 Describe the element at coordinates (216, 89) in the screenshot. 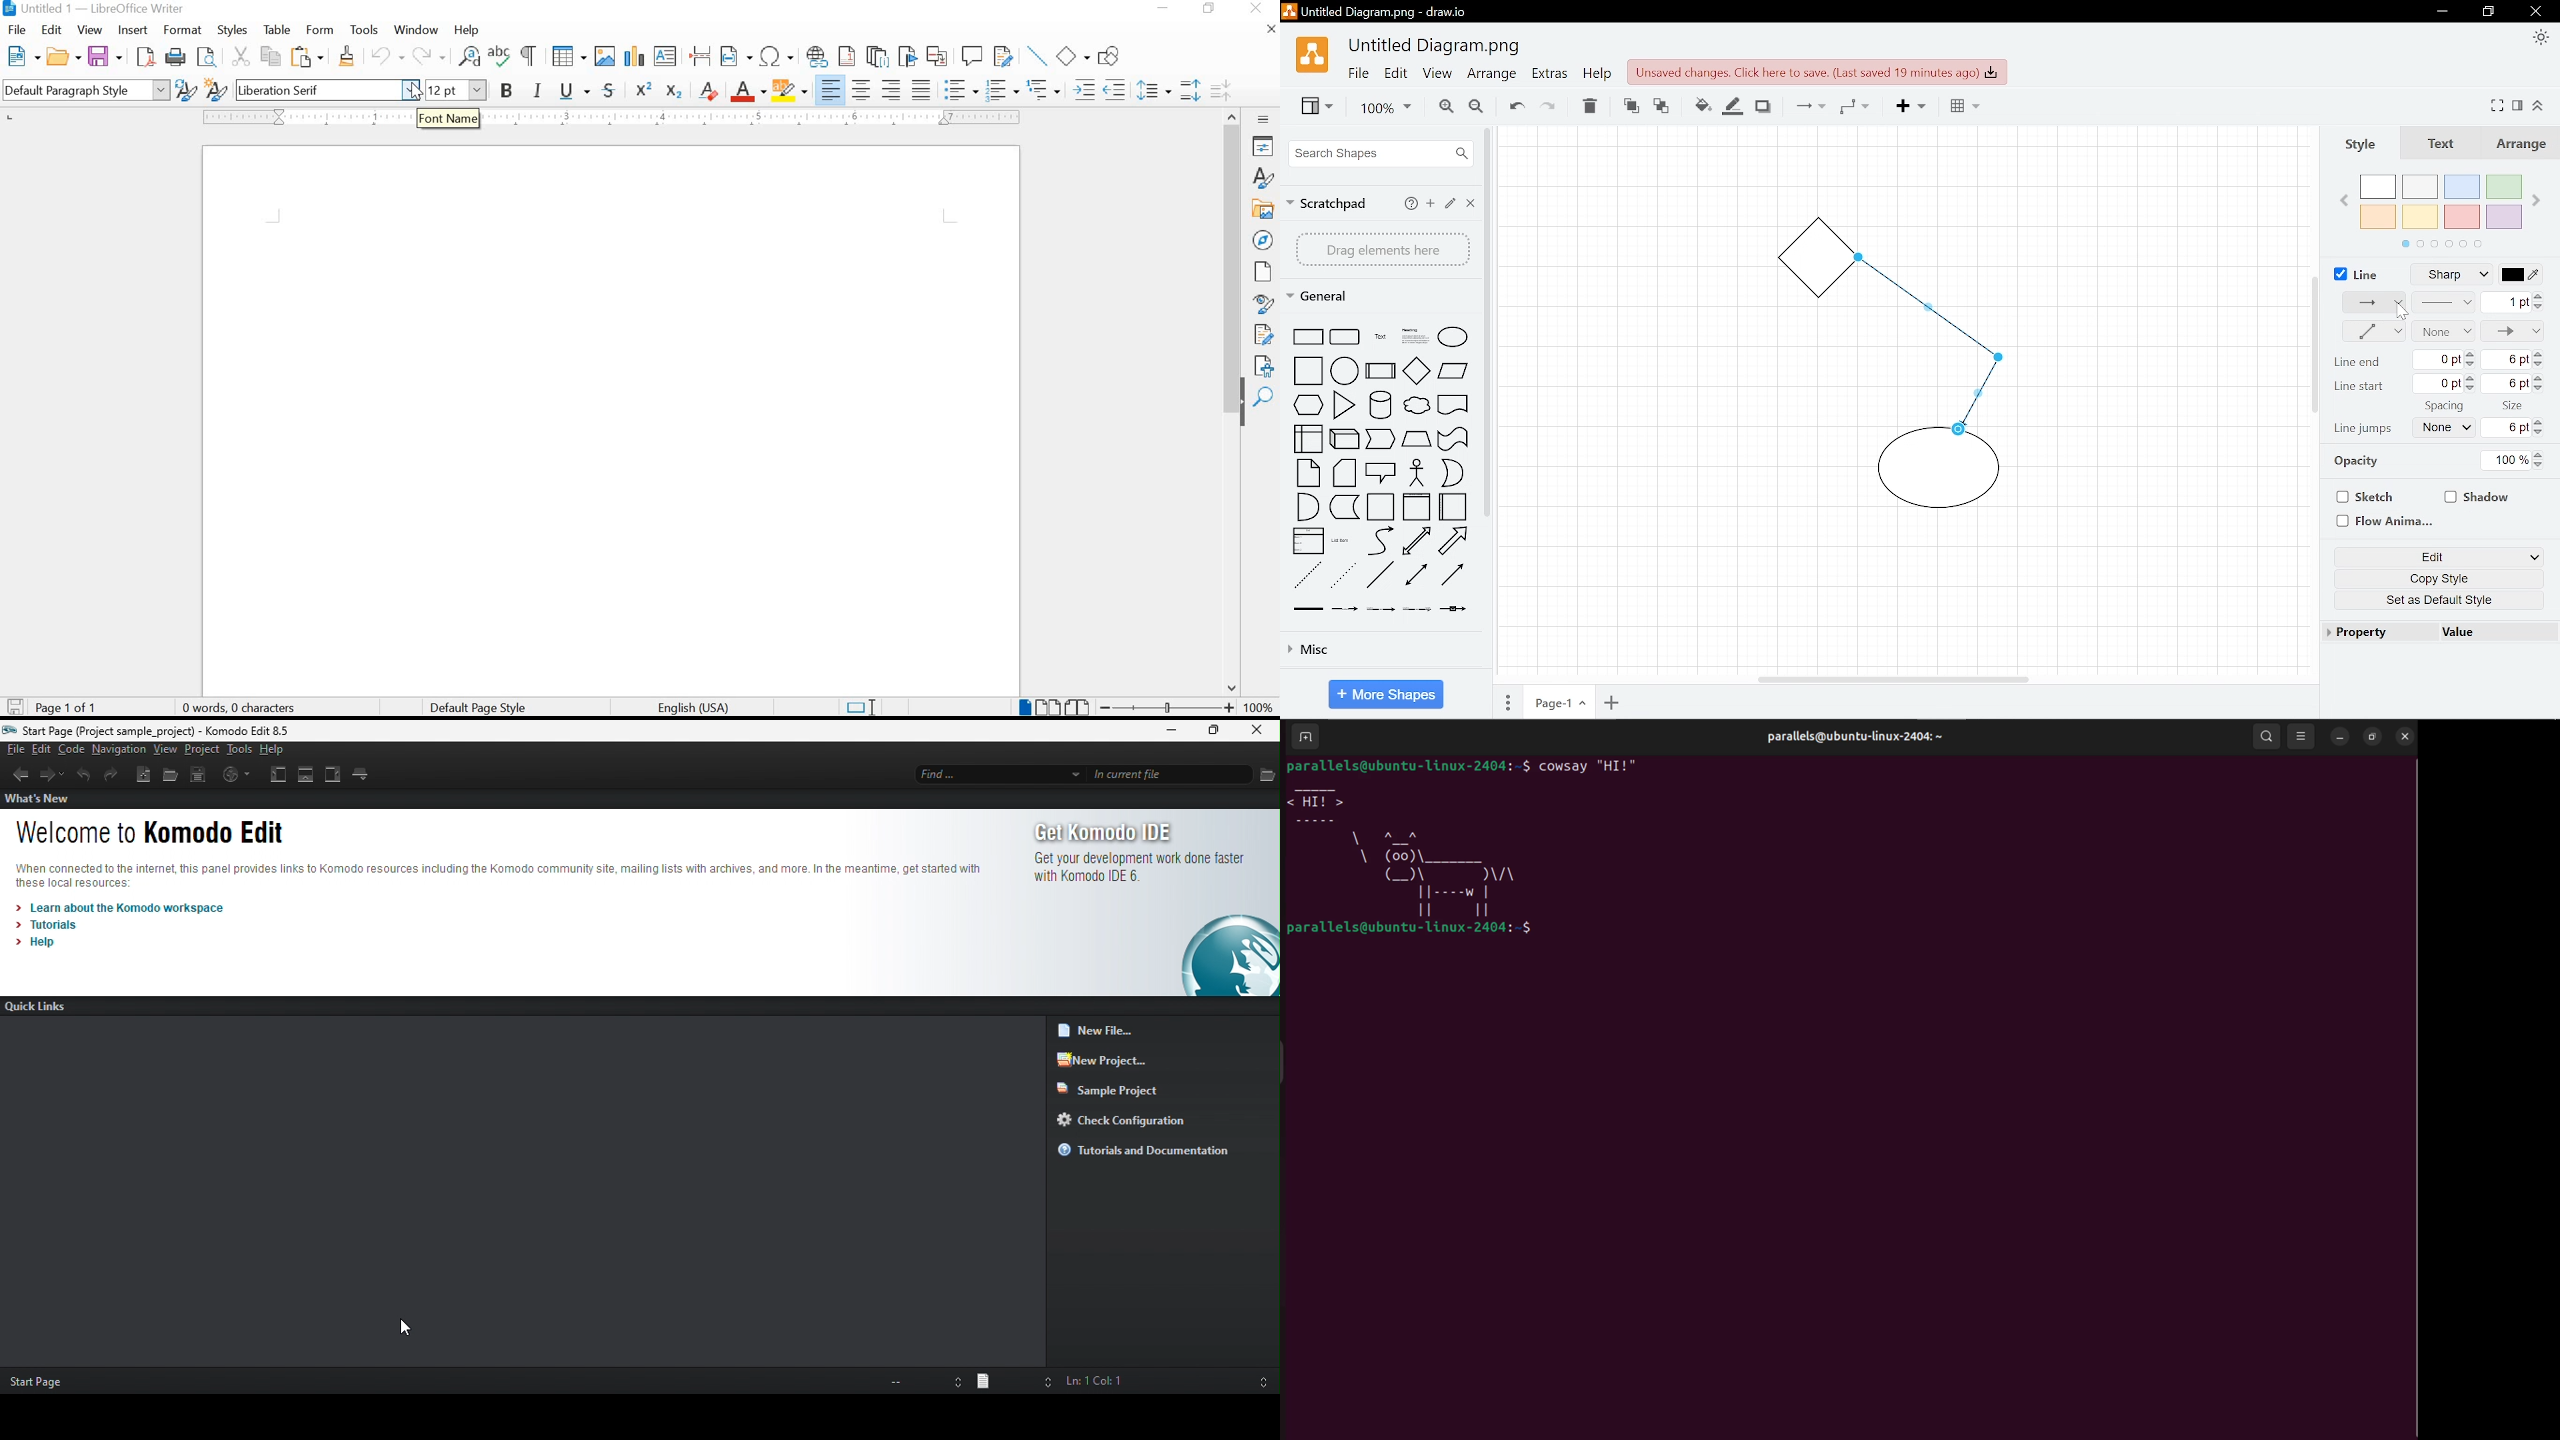

I see `NEW STYLE FROM SELECTION` at that location.